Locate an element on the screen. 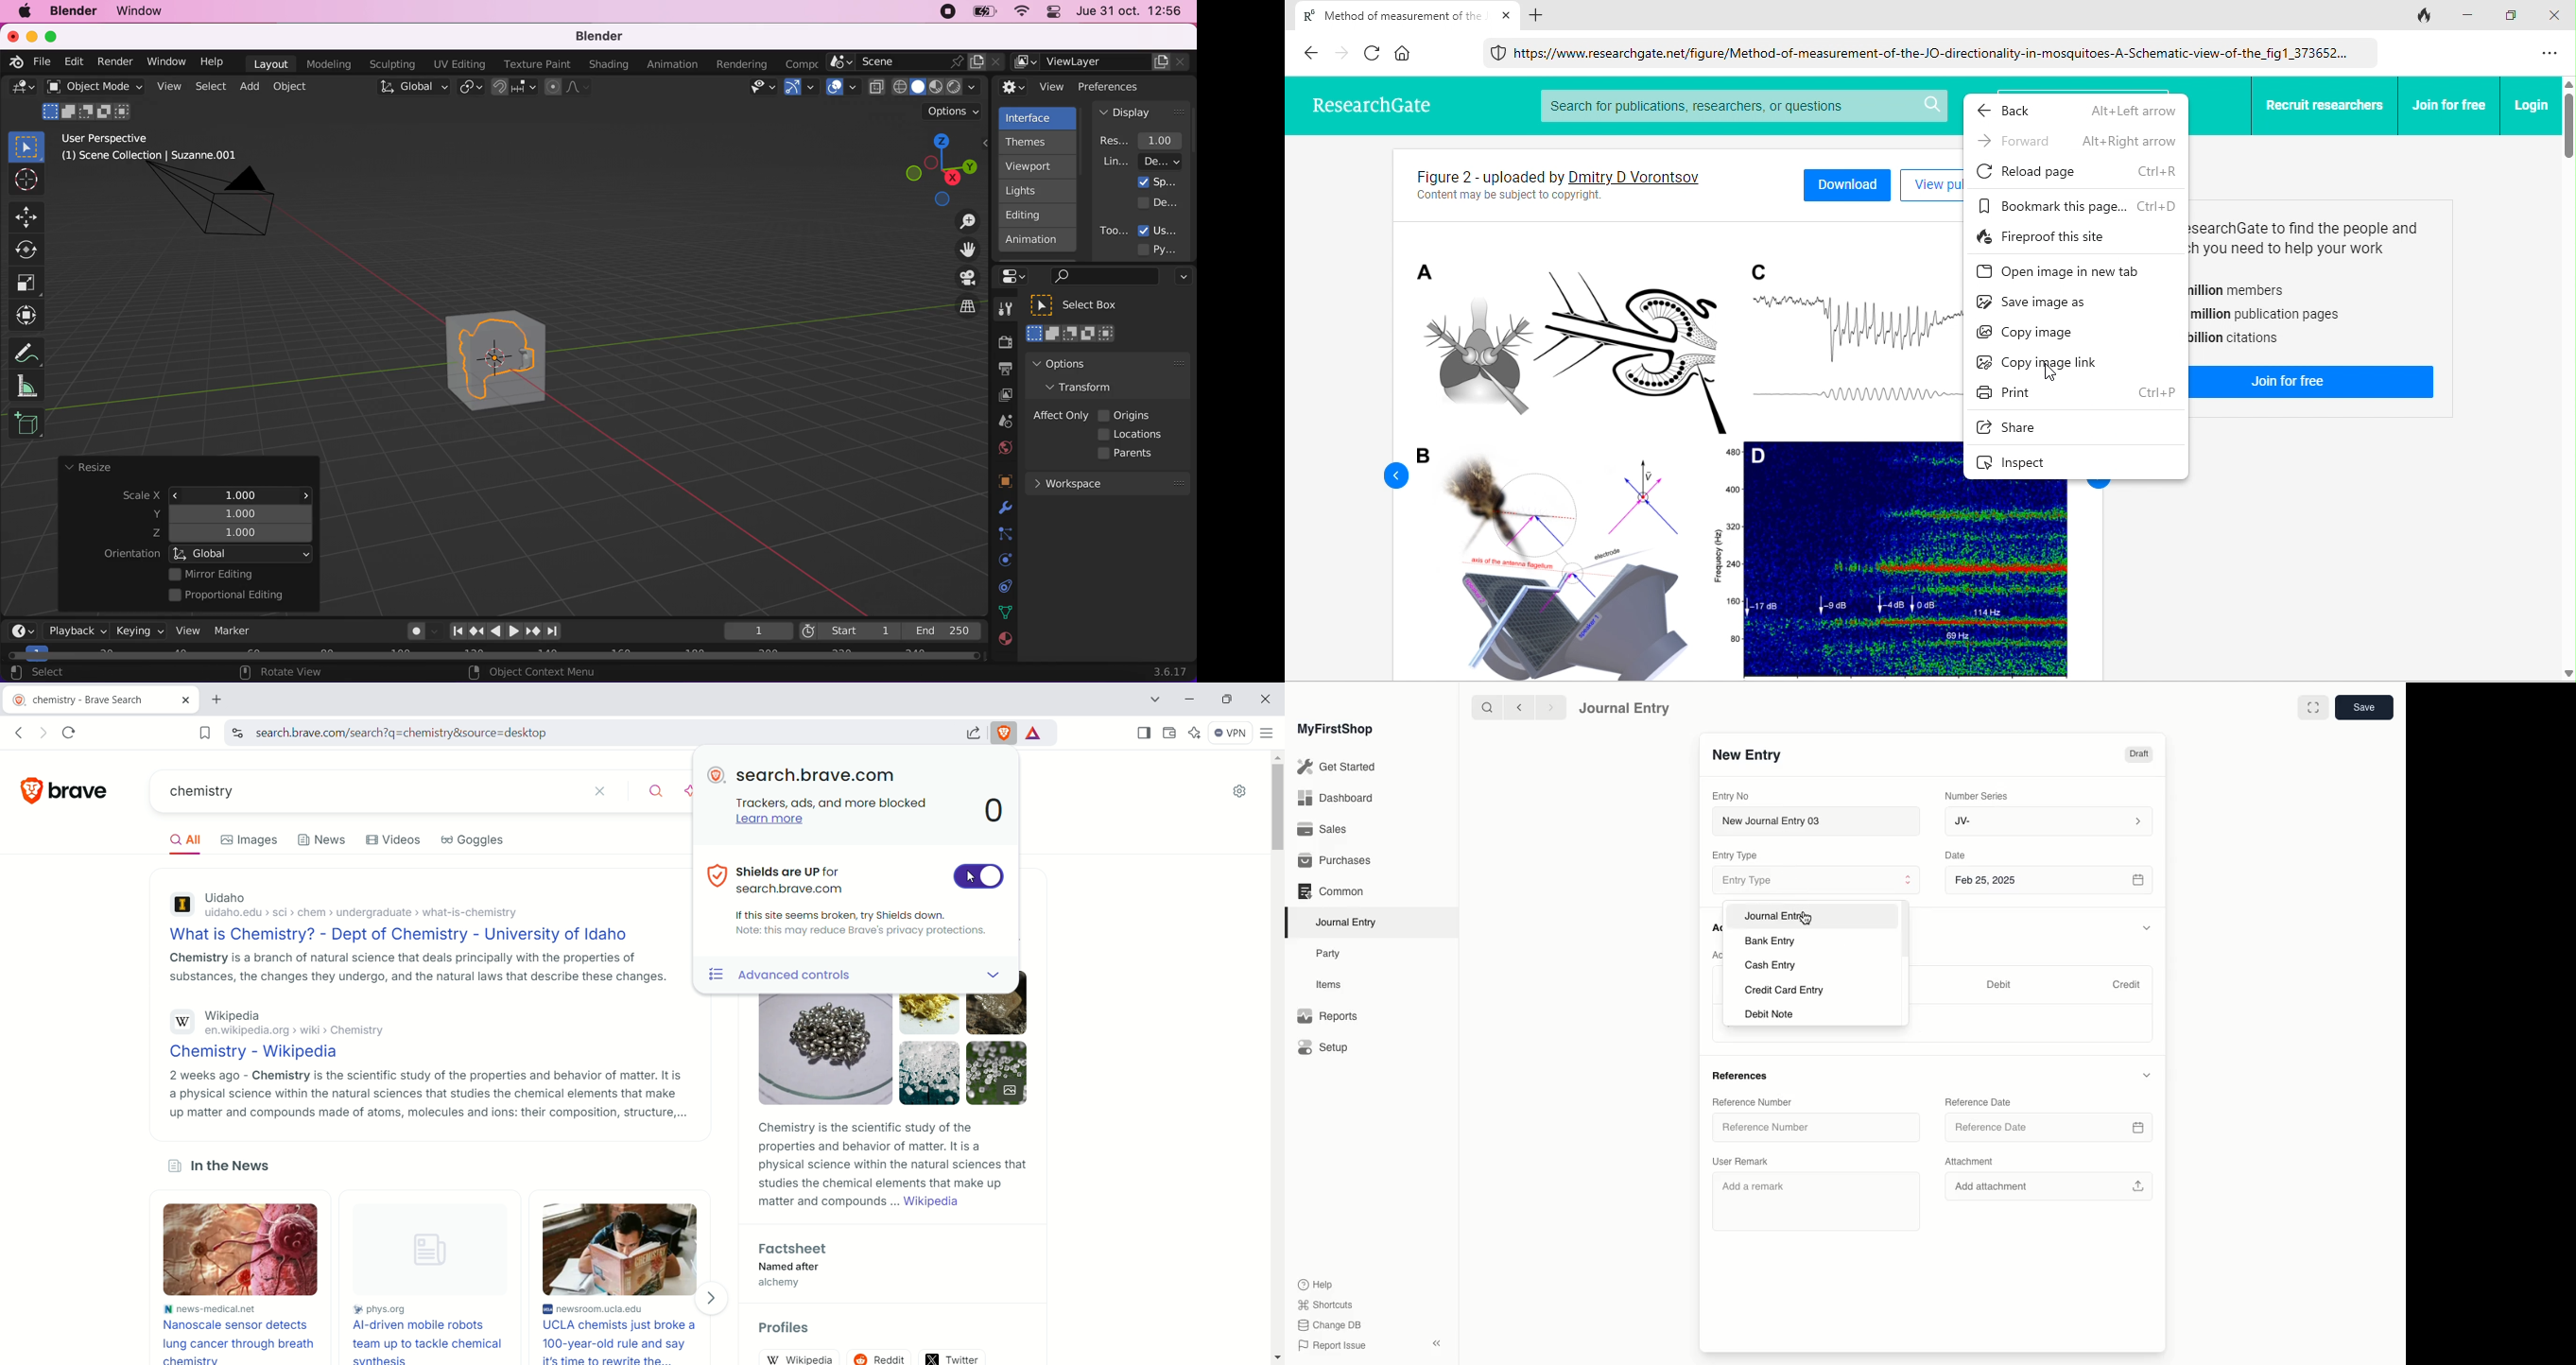 This screenshot has width=2576, height=1372. display panel is located at coordinates (1142, 111).